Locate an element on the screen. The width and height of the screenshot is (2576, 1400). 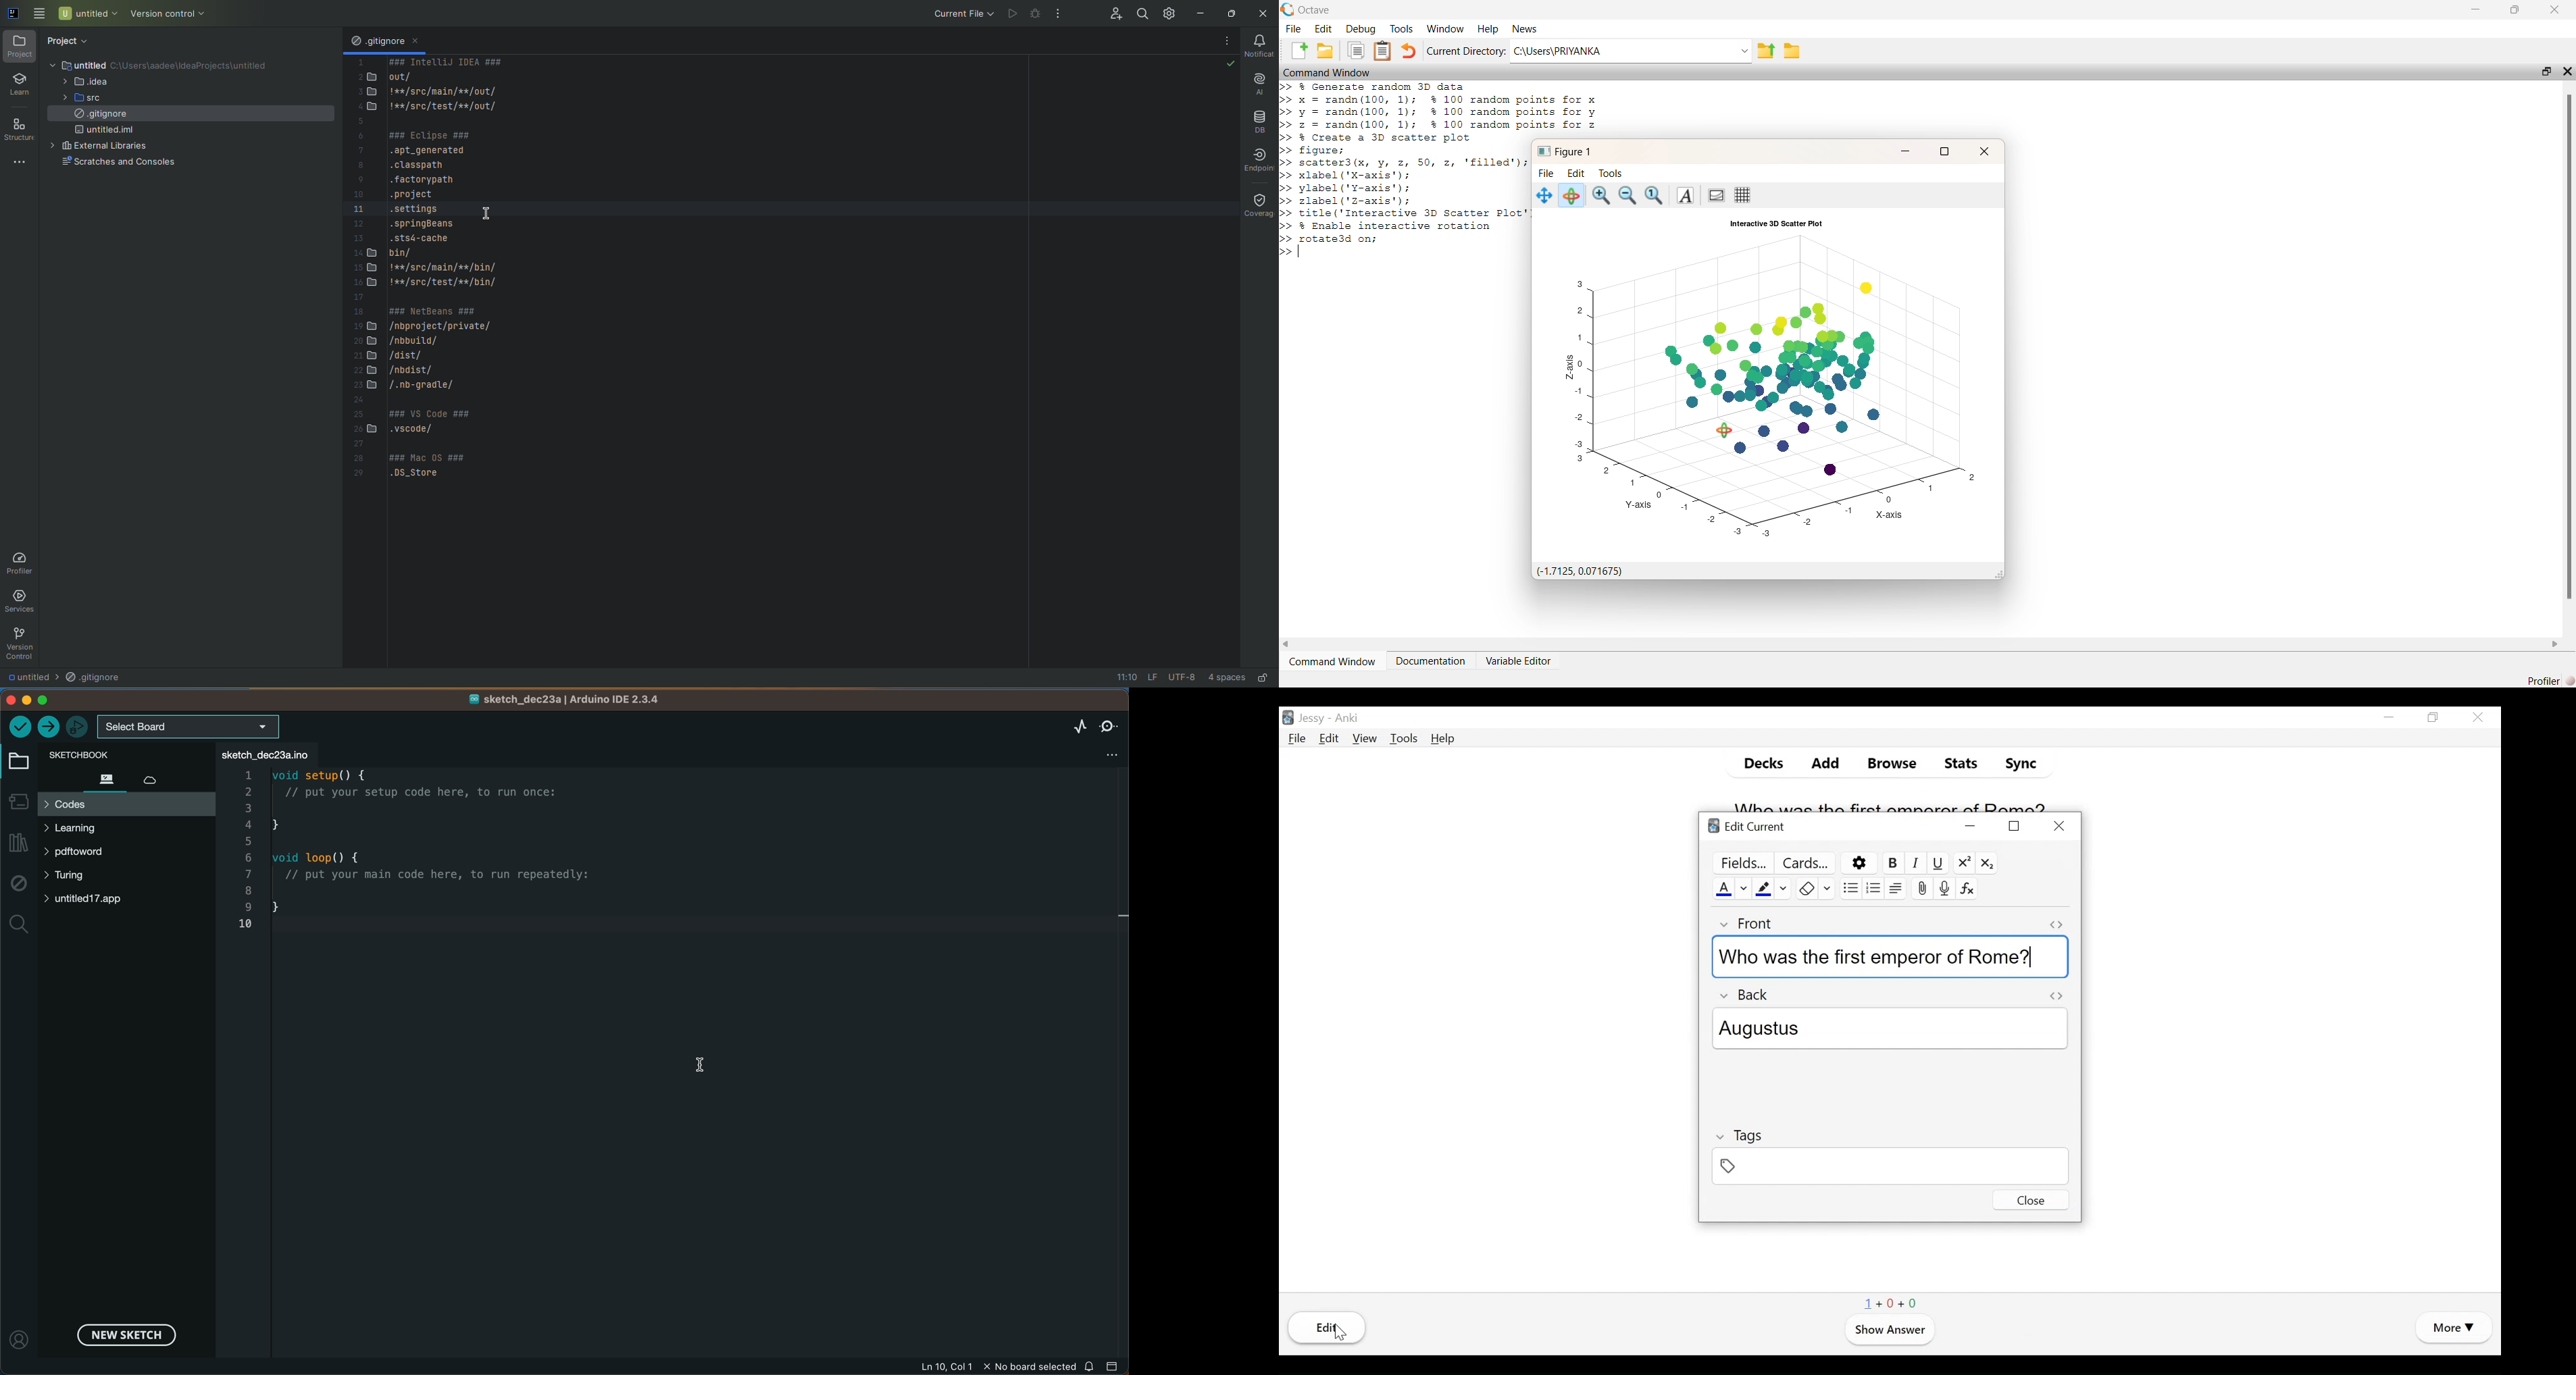
serial monitor is located at coordinates (1110, 726).